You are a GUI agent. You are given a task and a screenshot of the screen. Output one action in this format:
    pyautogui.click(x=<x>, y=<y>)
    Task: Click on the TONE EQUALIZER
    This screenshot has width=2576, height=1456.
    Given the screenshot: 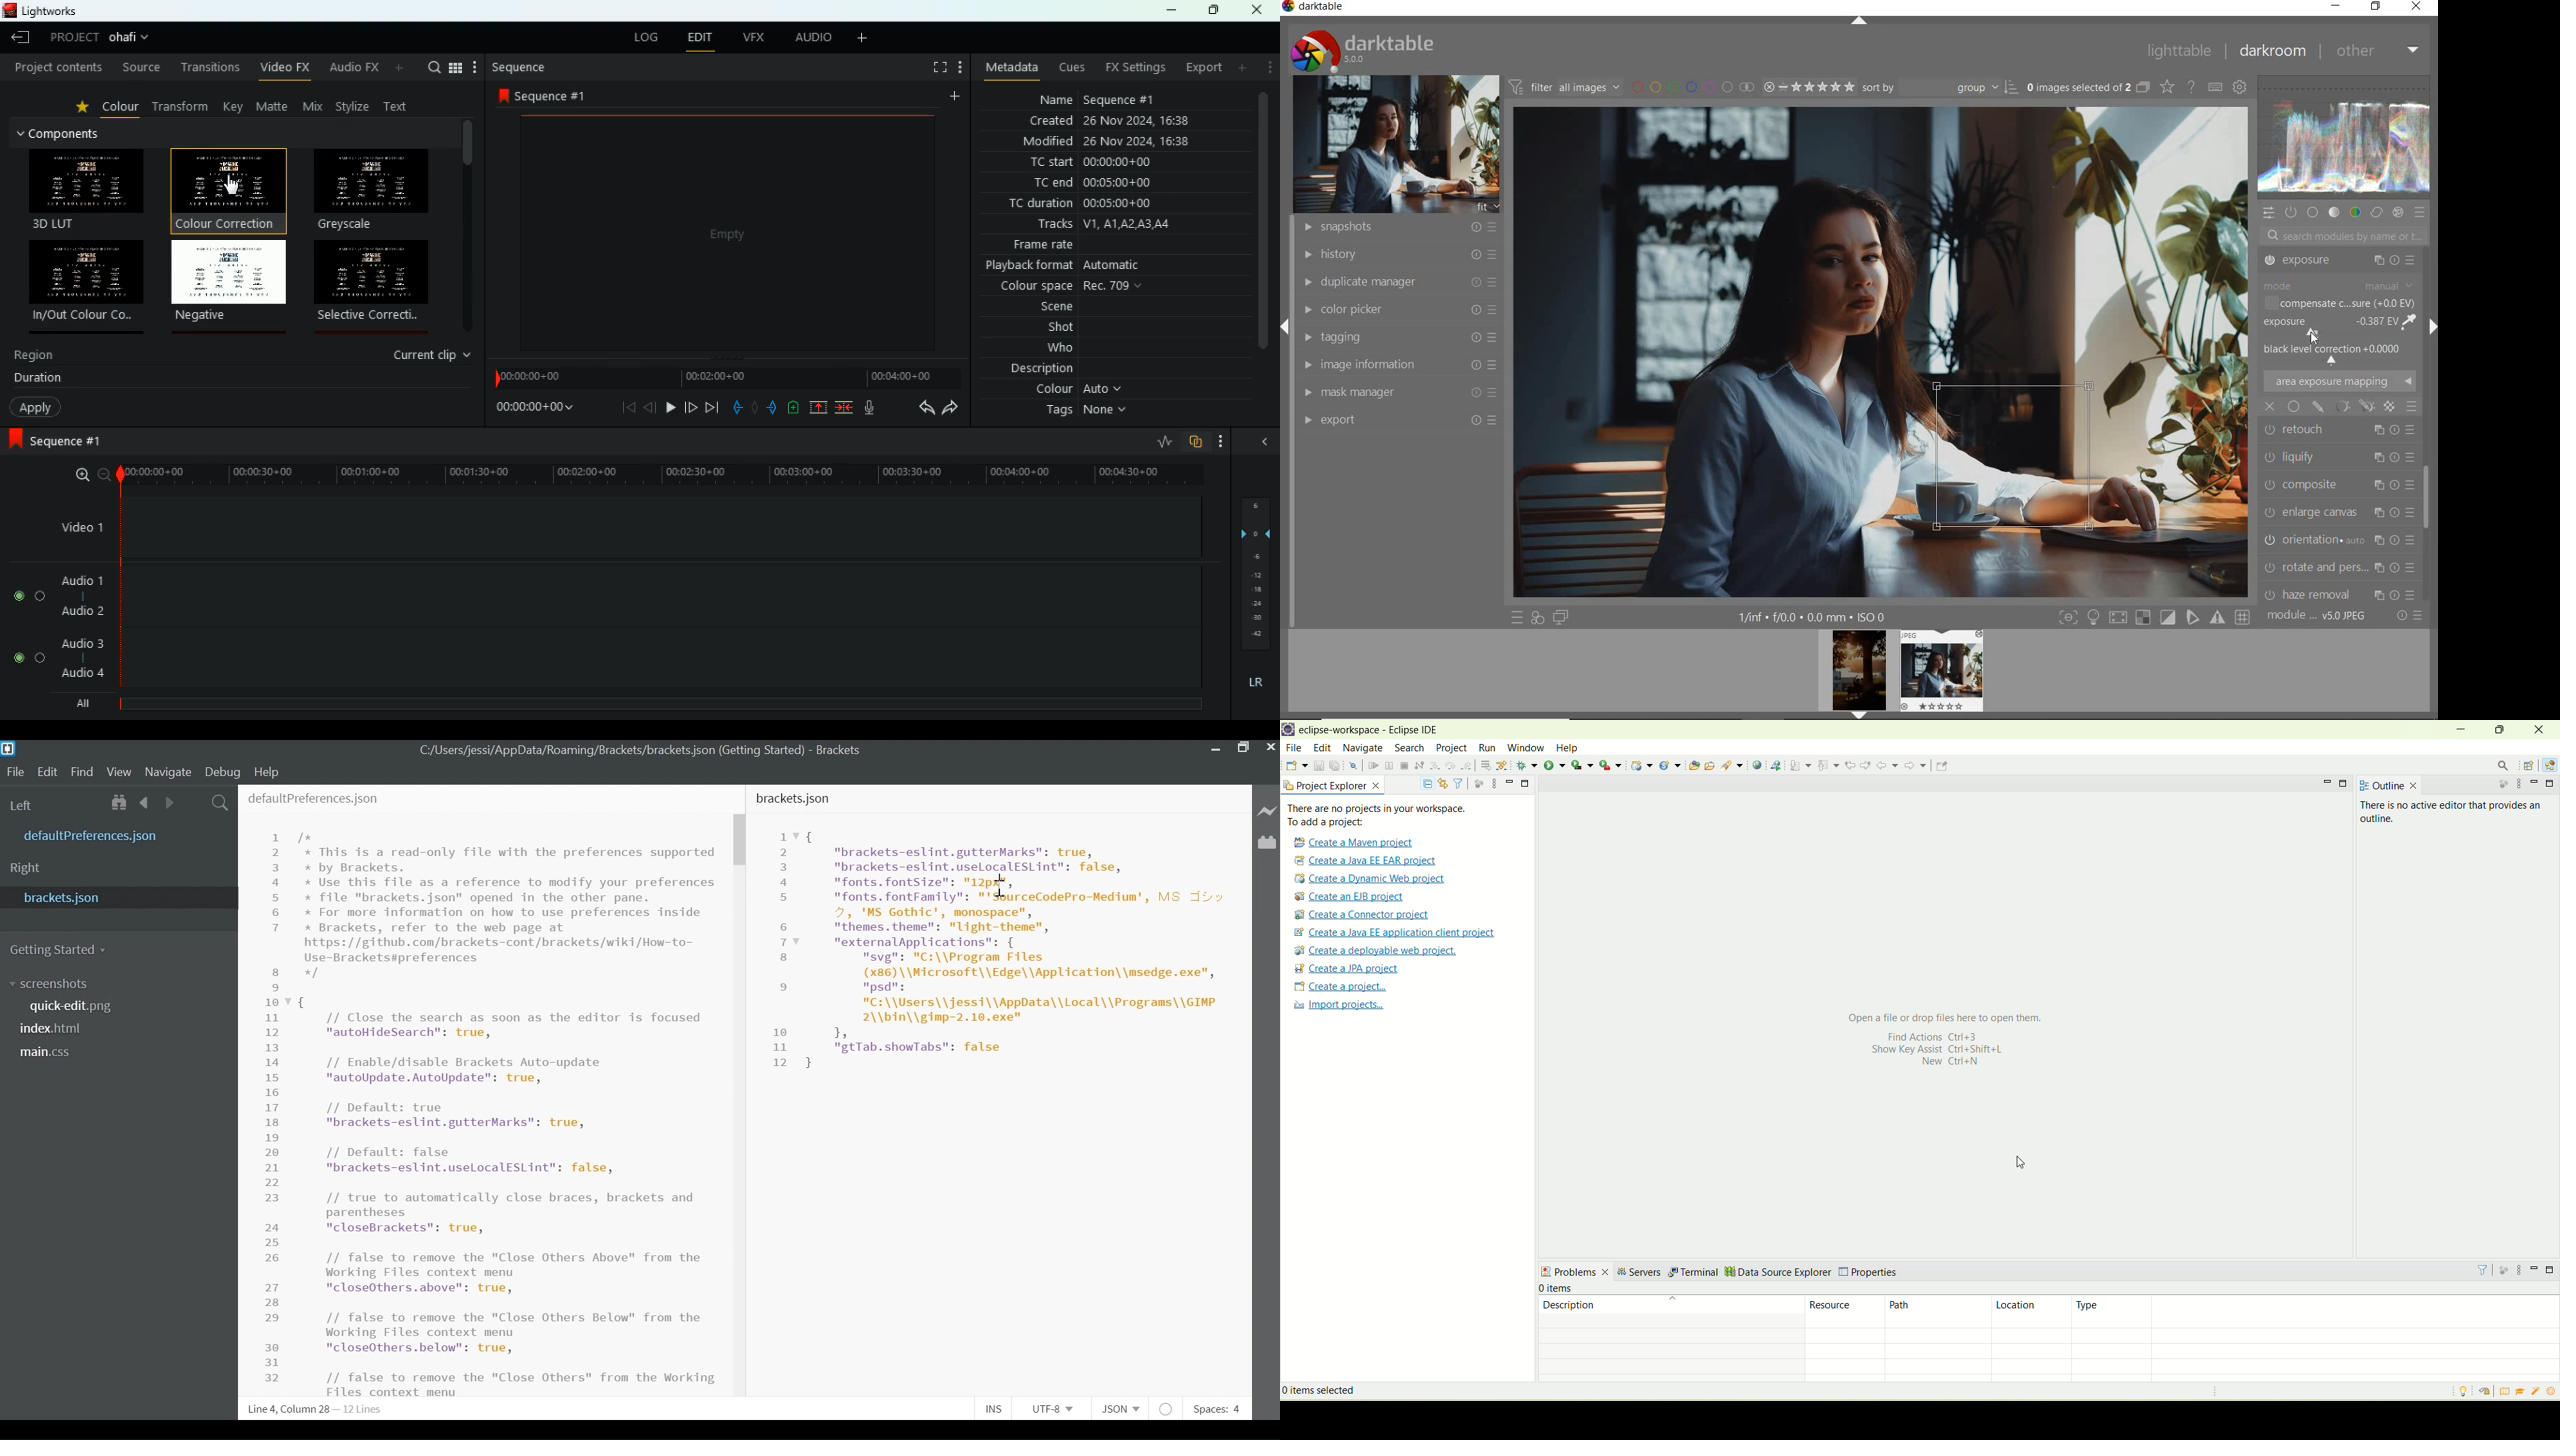 What is the action you would take?
    pyautogui.click(x=2339, y=292)
    